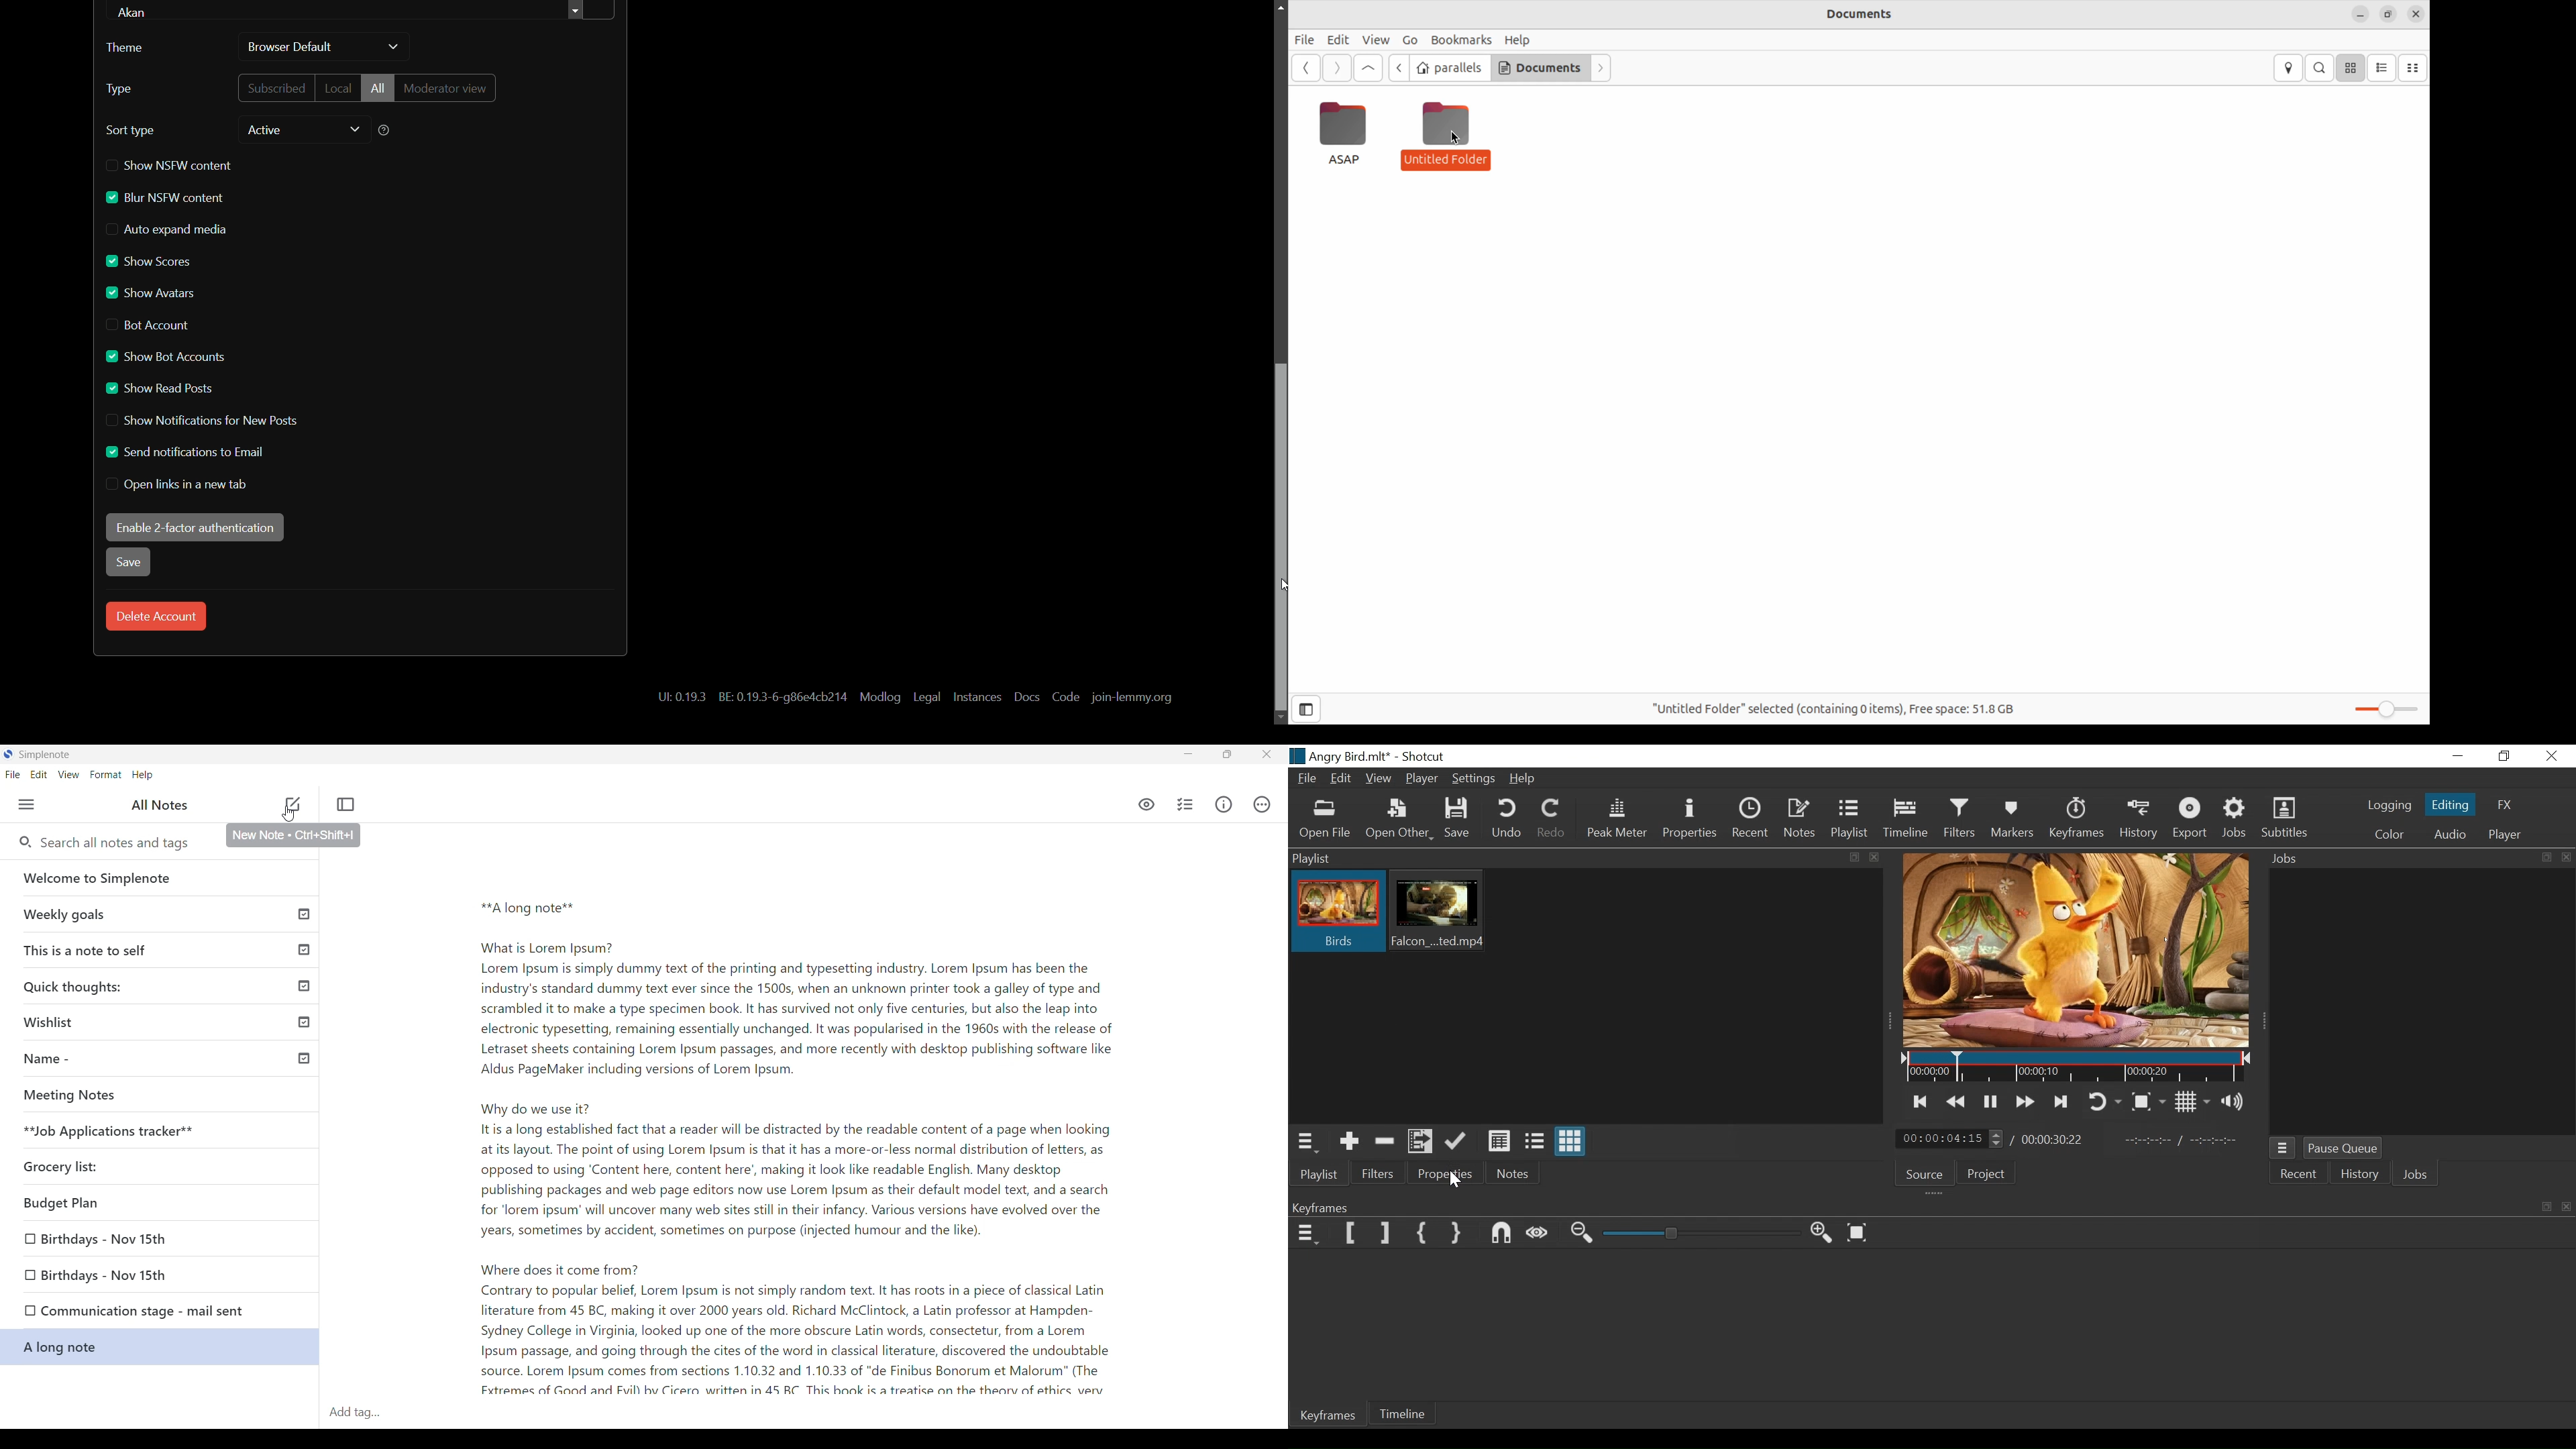 This screenshot has height=1456, width=2576. What do you see at coordinates (1459, 820) in the screenshot?
I see `Save` at bounding box center [1459, 820].